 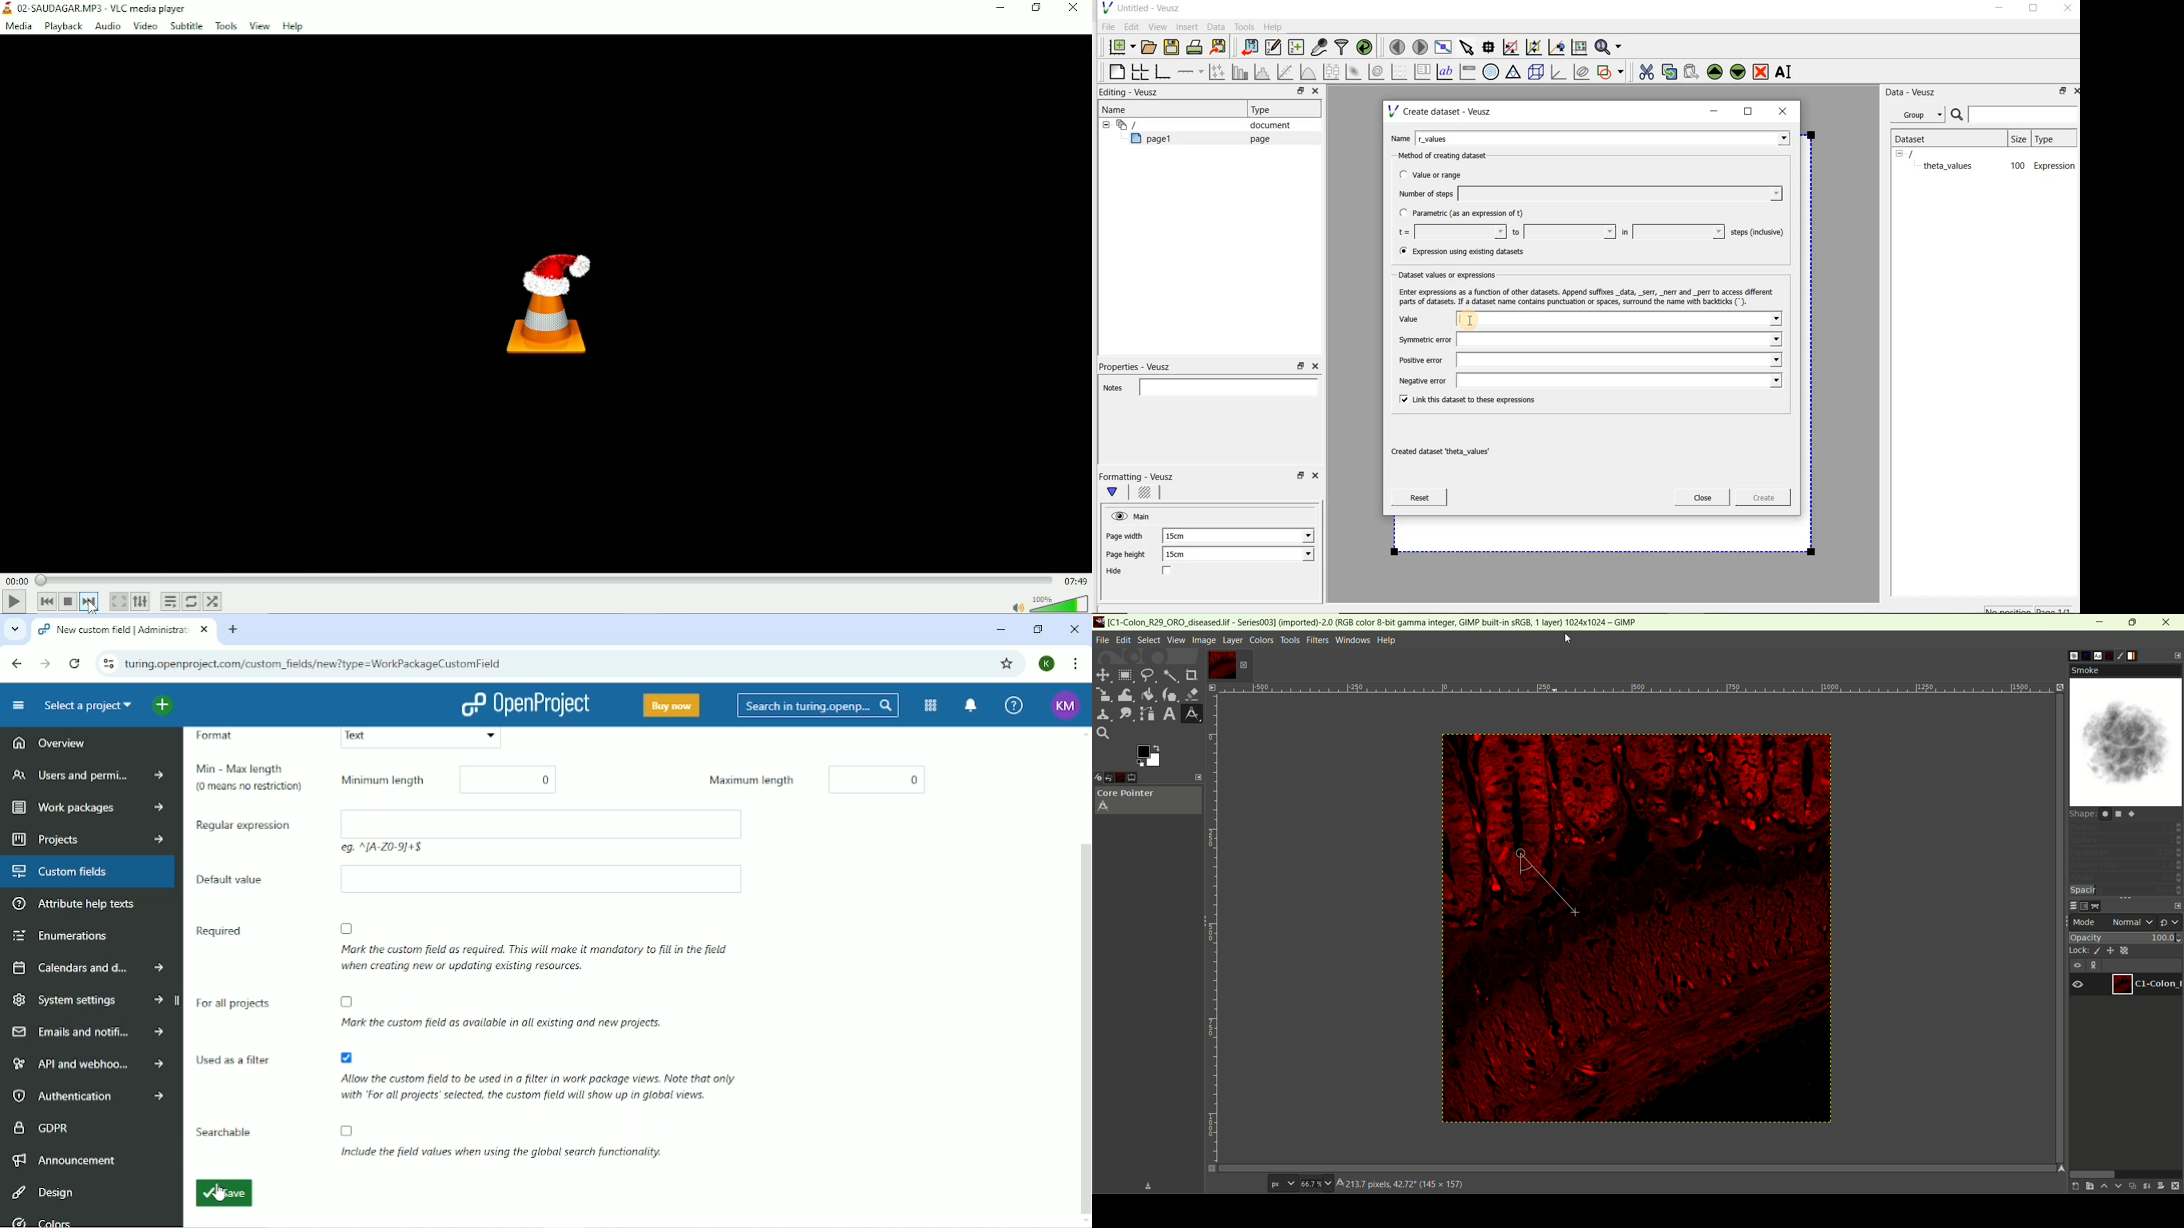 I want to click on color bucket, so click(x=1147, y=694).